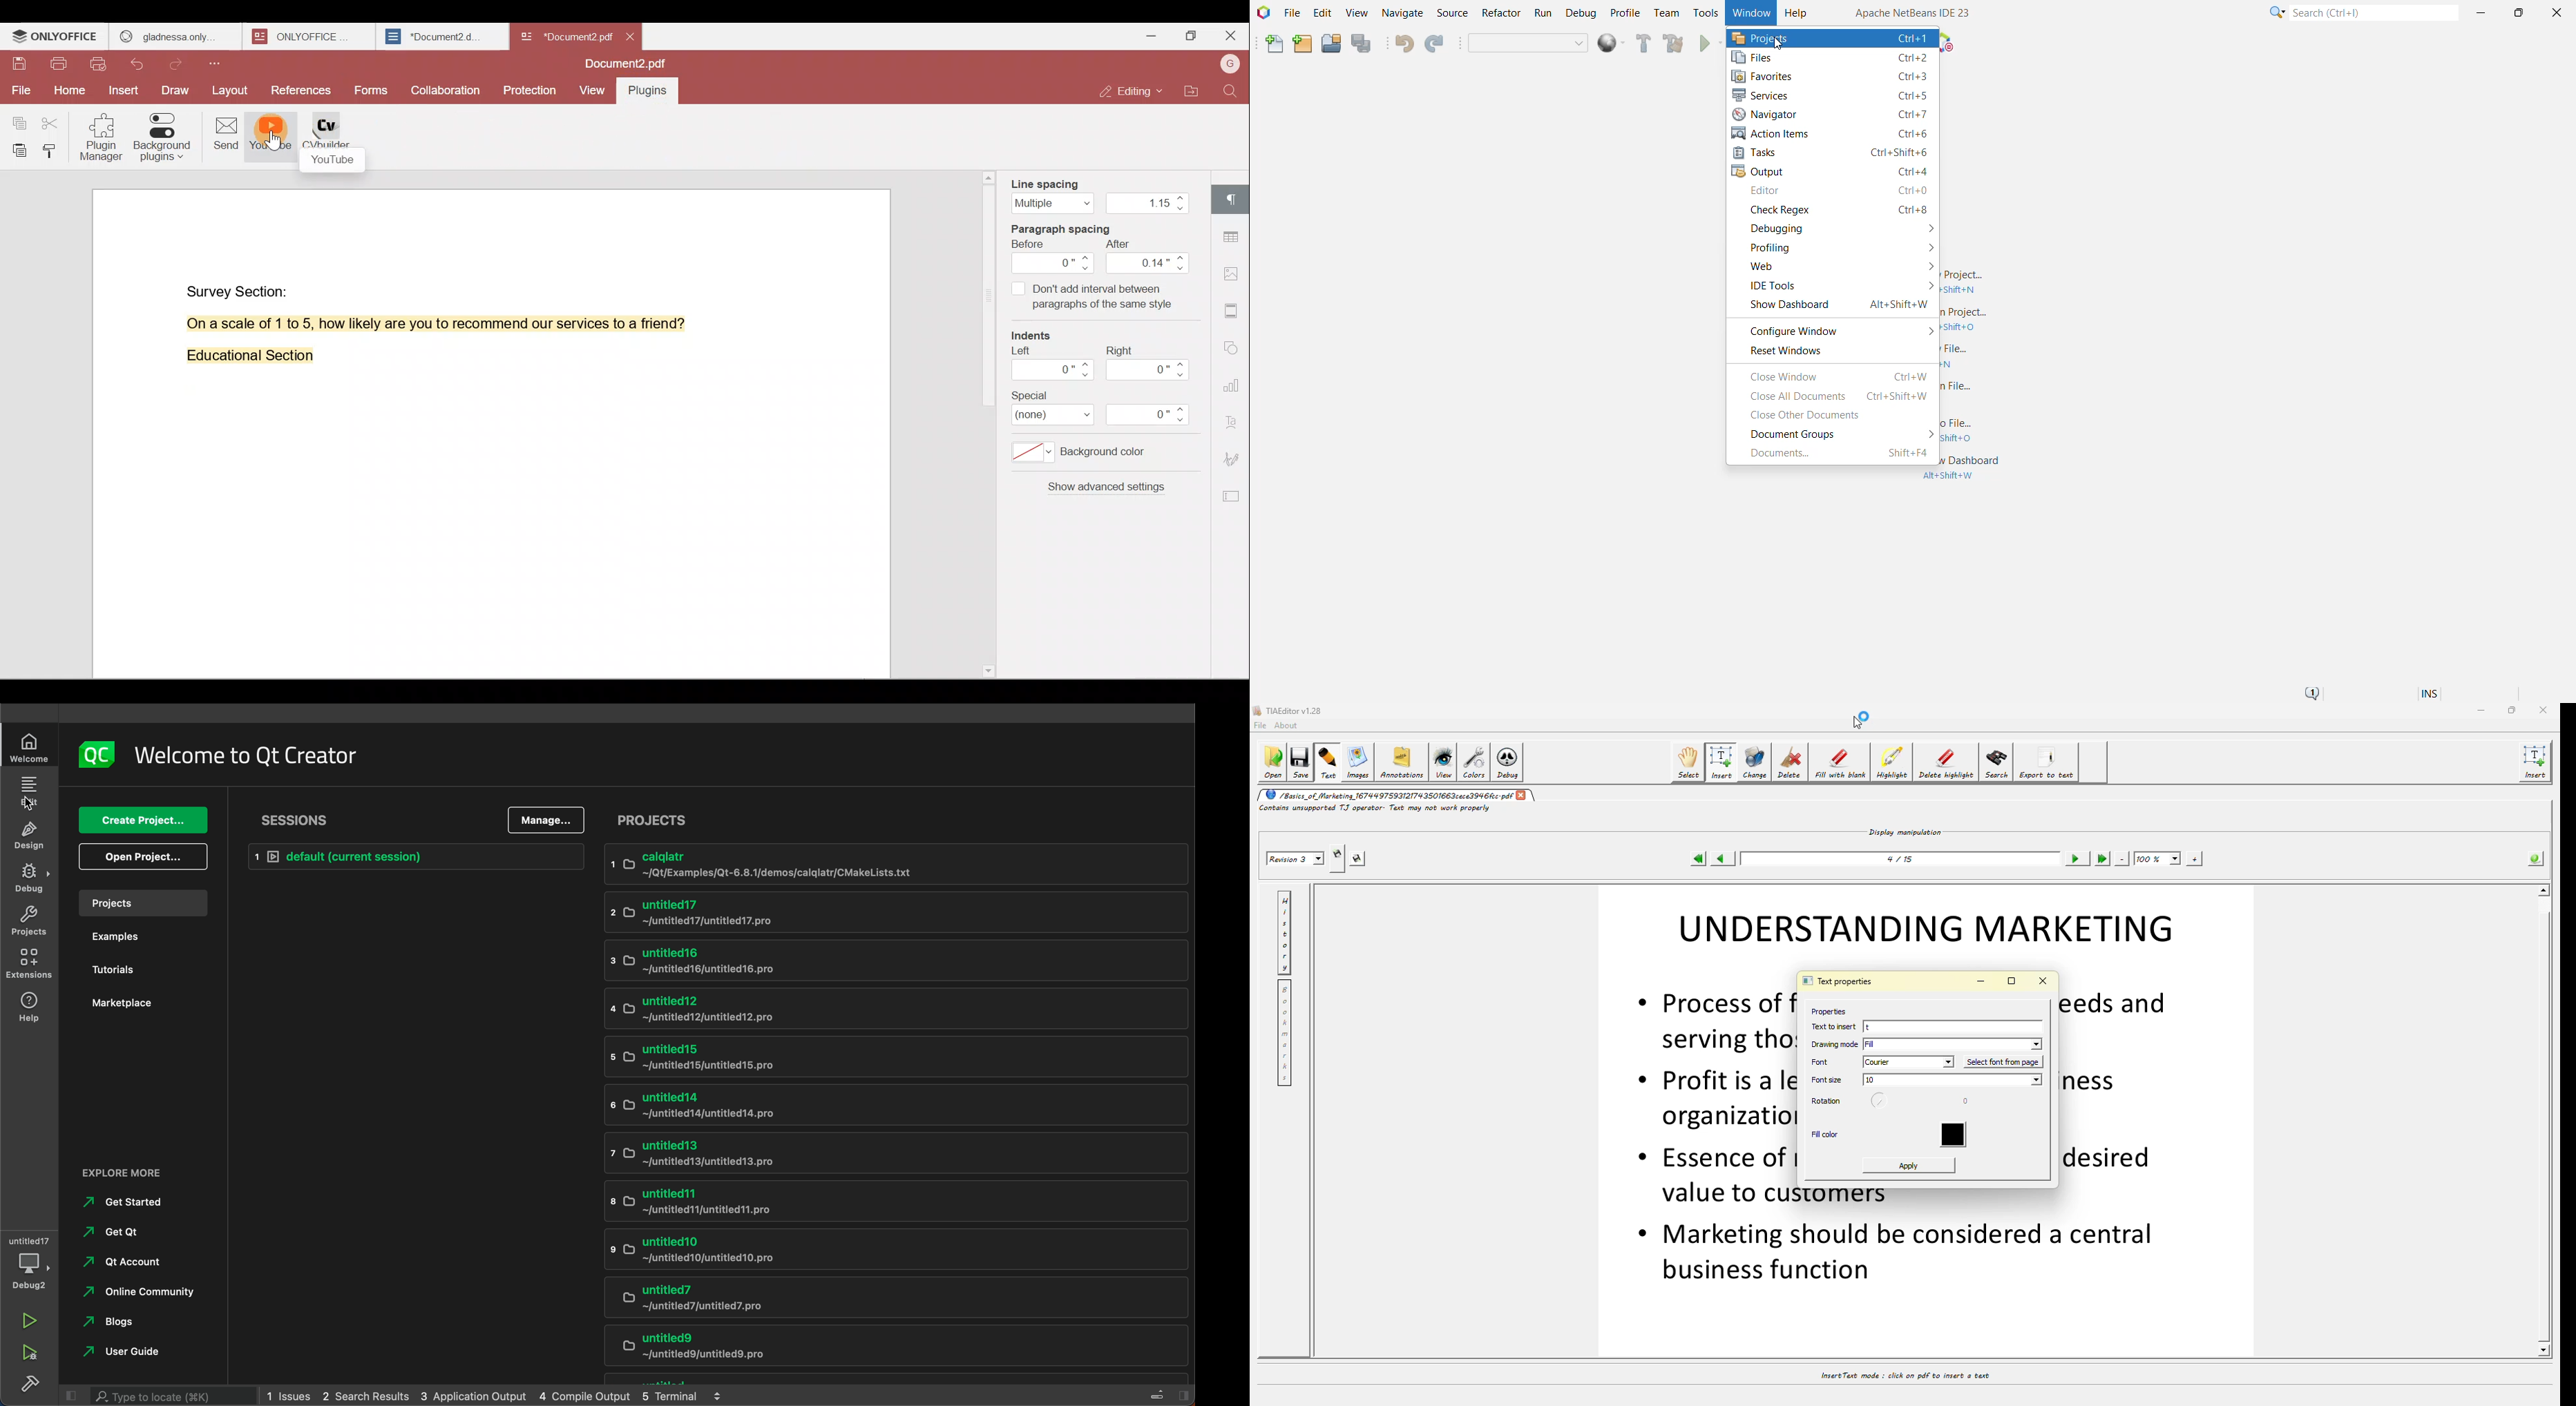  What do you see at coordinates (180, 64) in the screenshot?
I see `Redo` at bounding box center [180, 64].